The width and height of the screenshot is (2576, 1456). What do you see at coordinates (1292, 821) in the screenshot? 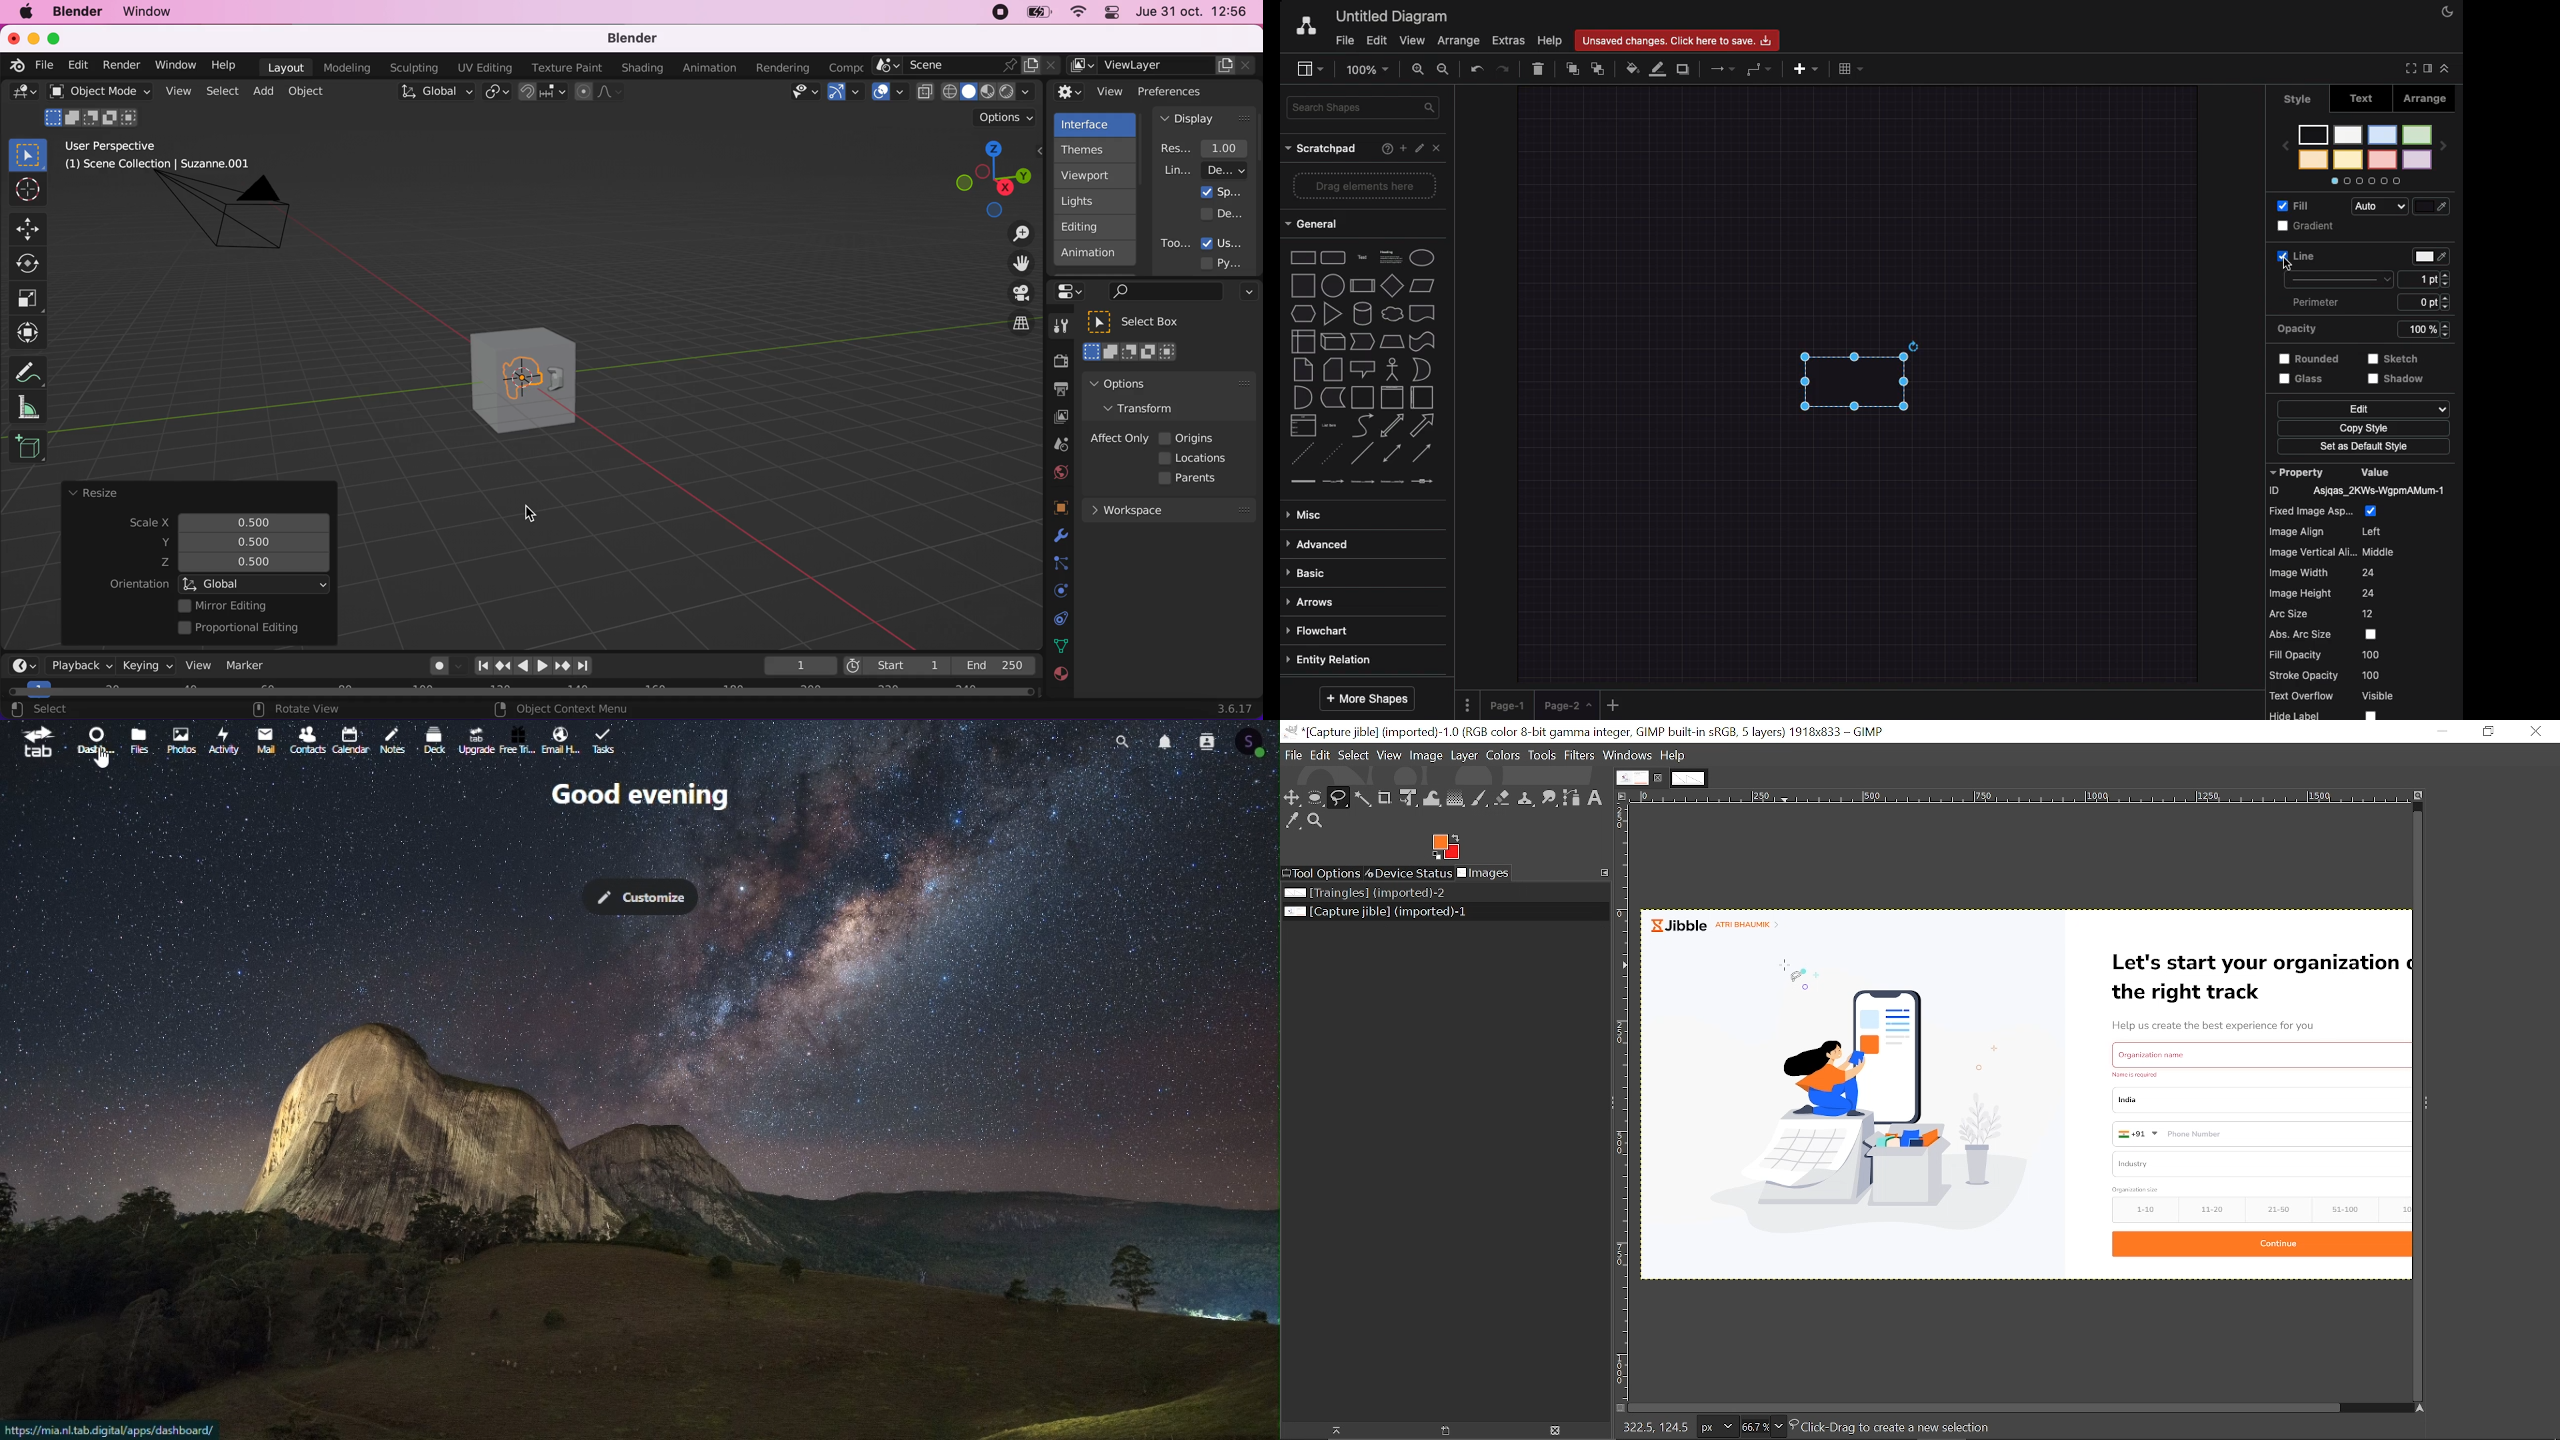
I see `Color picker tool` at bounding box center [1292, 821].